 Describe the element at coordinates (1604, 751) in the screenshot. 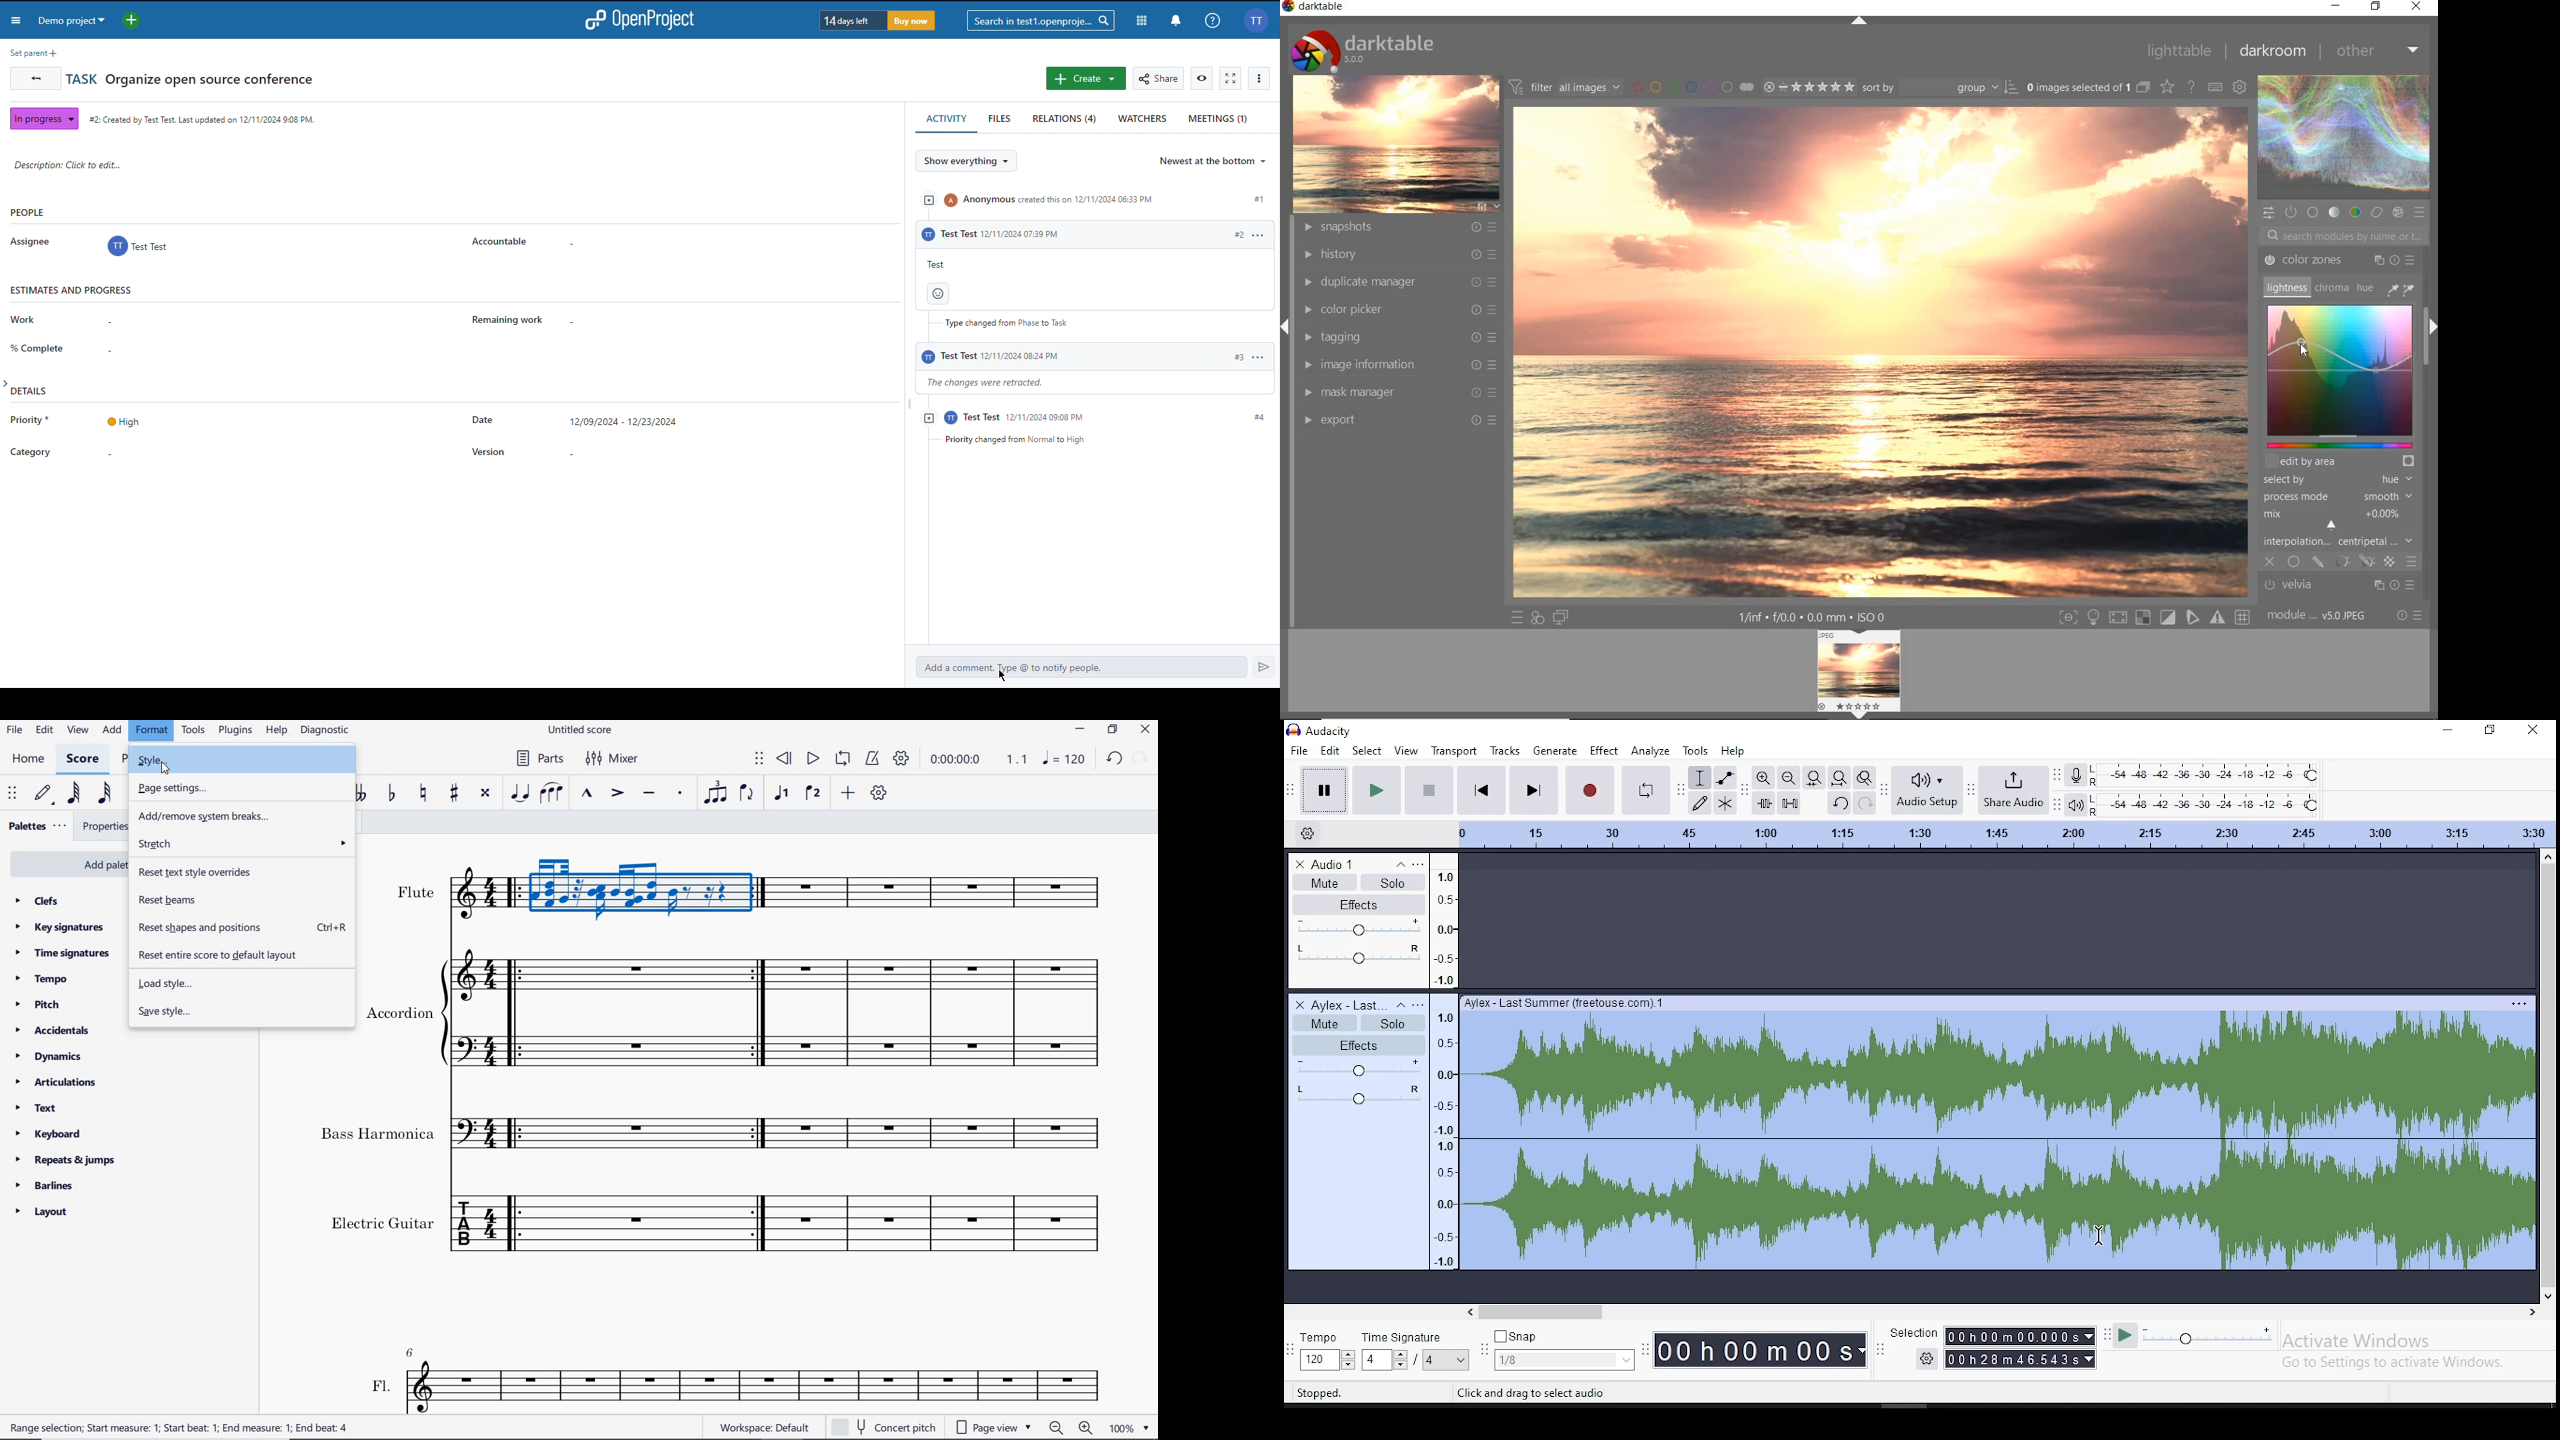

I see `effect` at that location.